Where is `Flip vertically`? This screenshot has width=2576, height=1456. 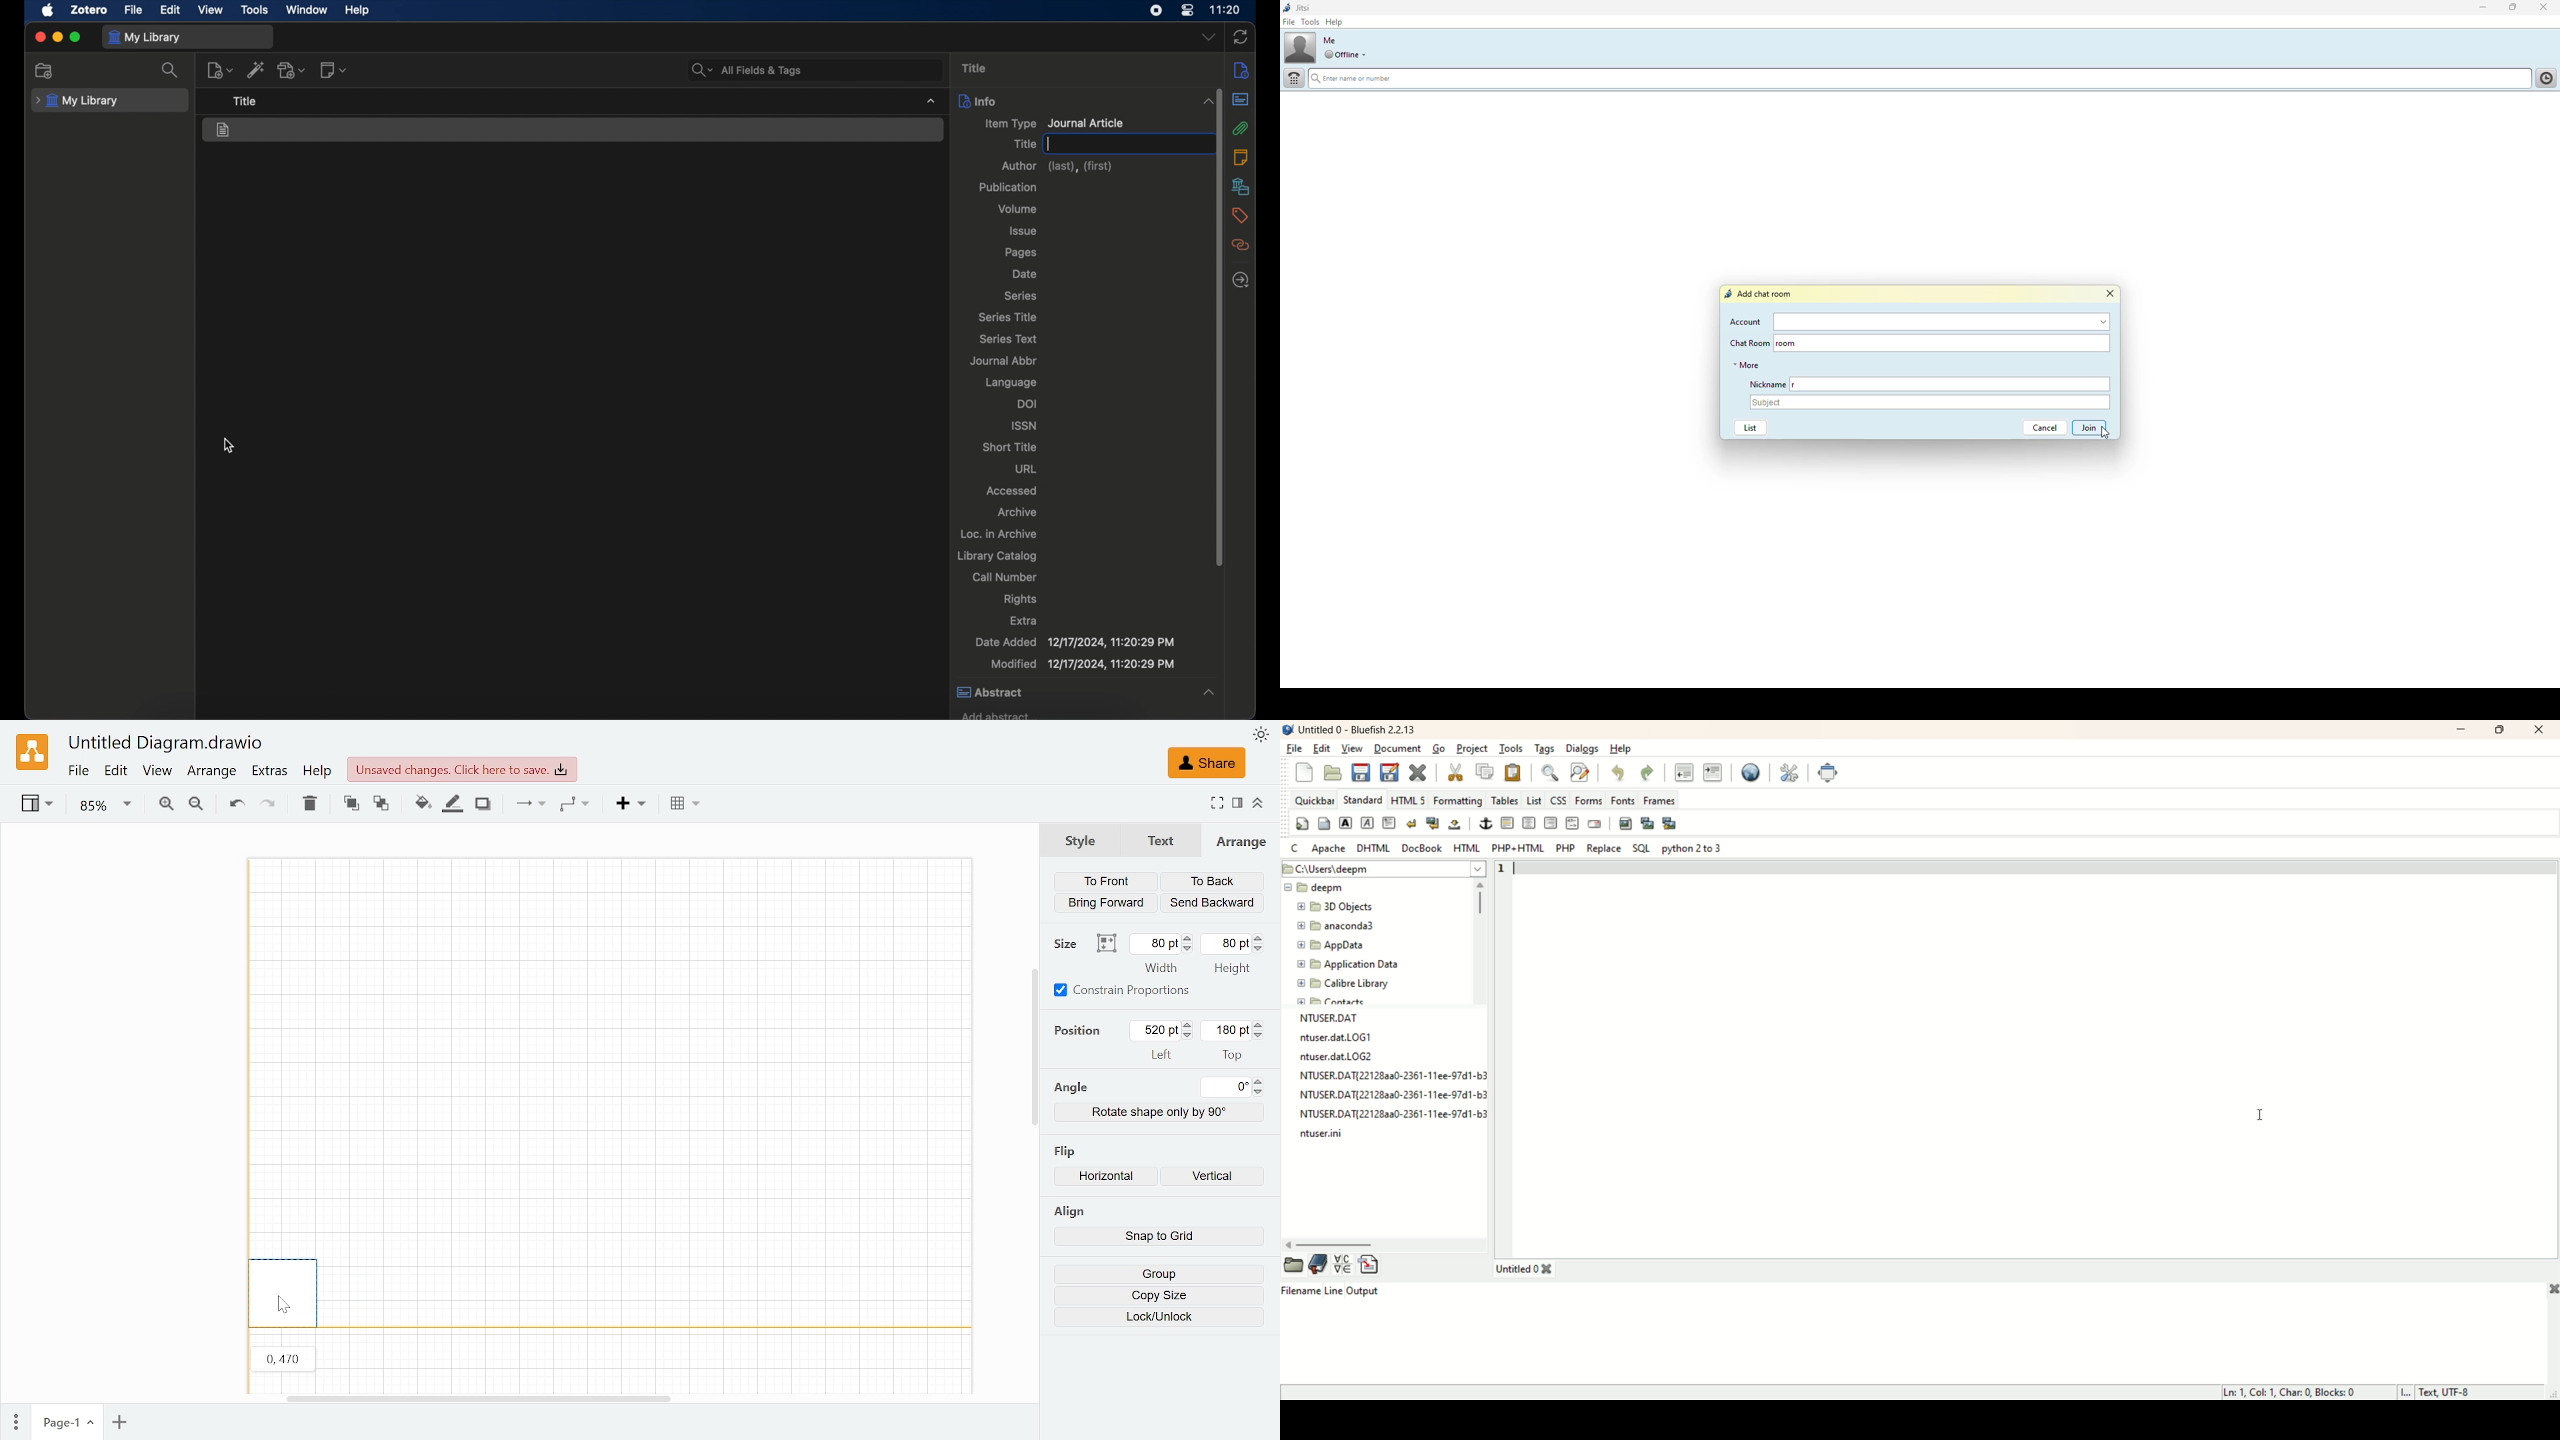
Flip vertically is located at coordinates (1218, 1178).